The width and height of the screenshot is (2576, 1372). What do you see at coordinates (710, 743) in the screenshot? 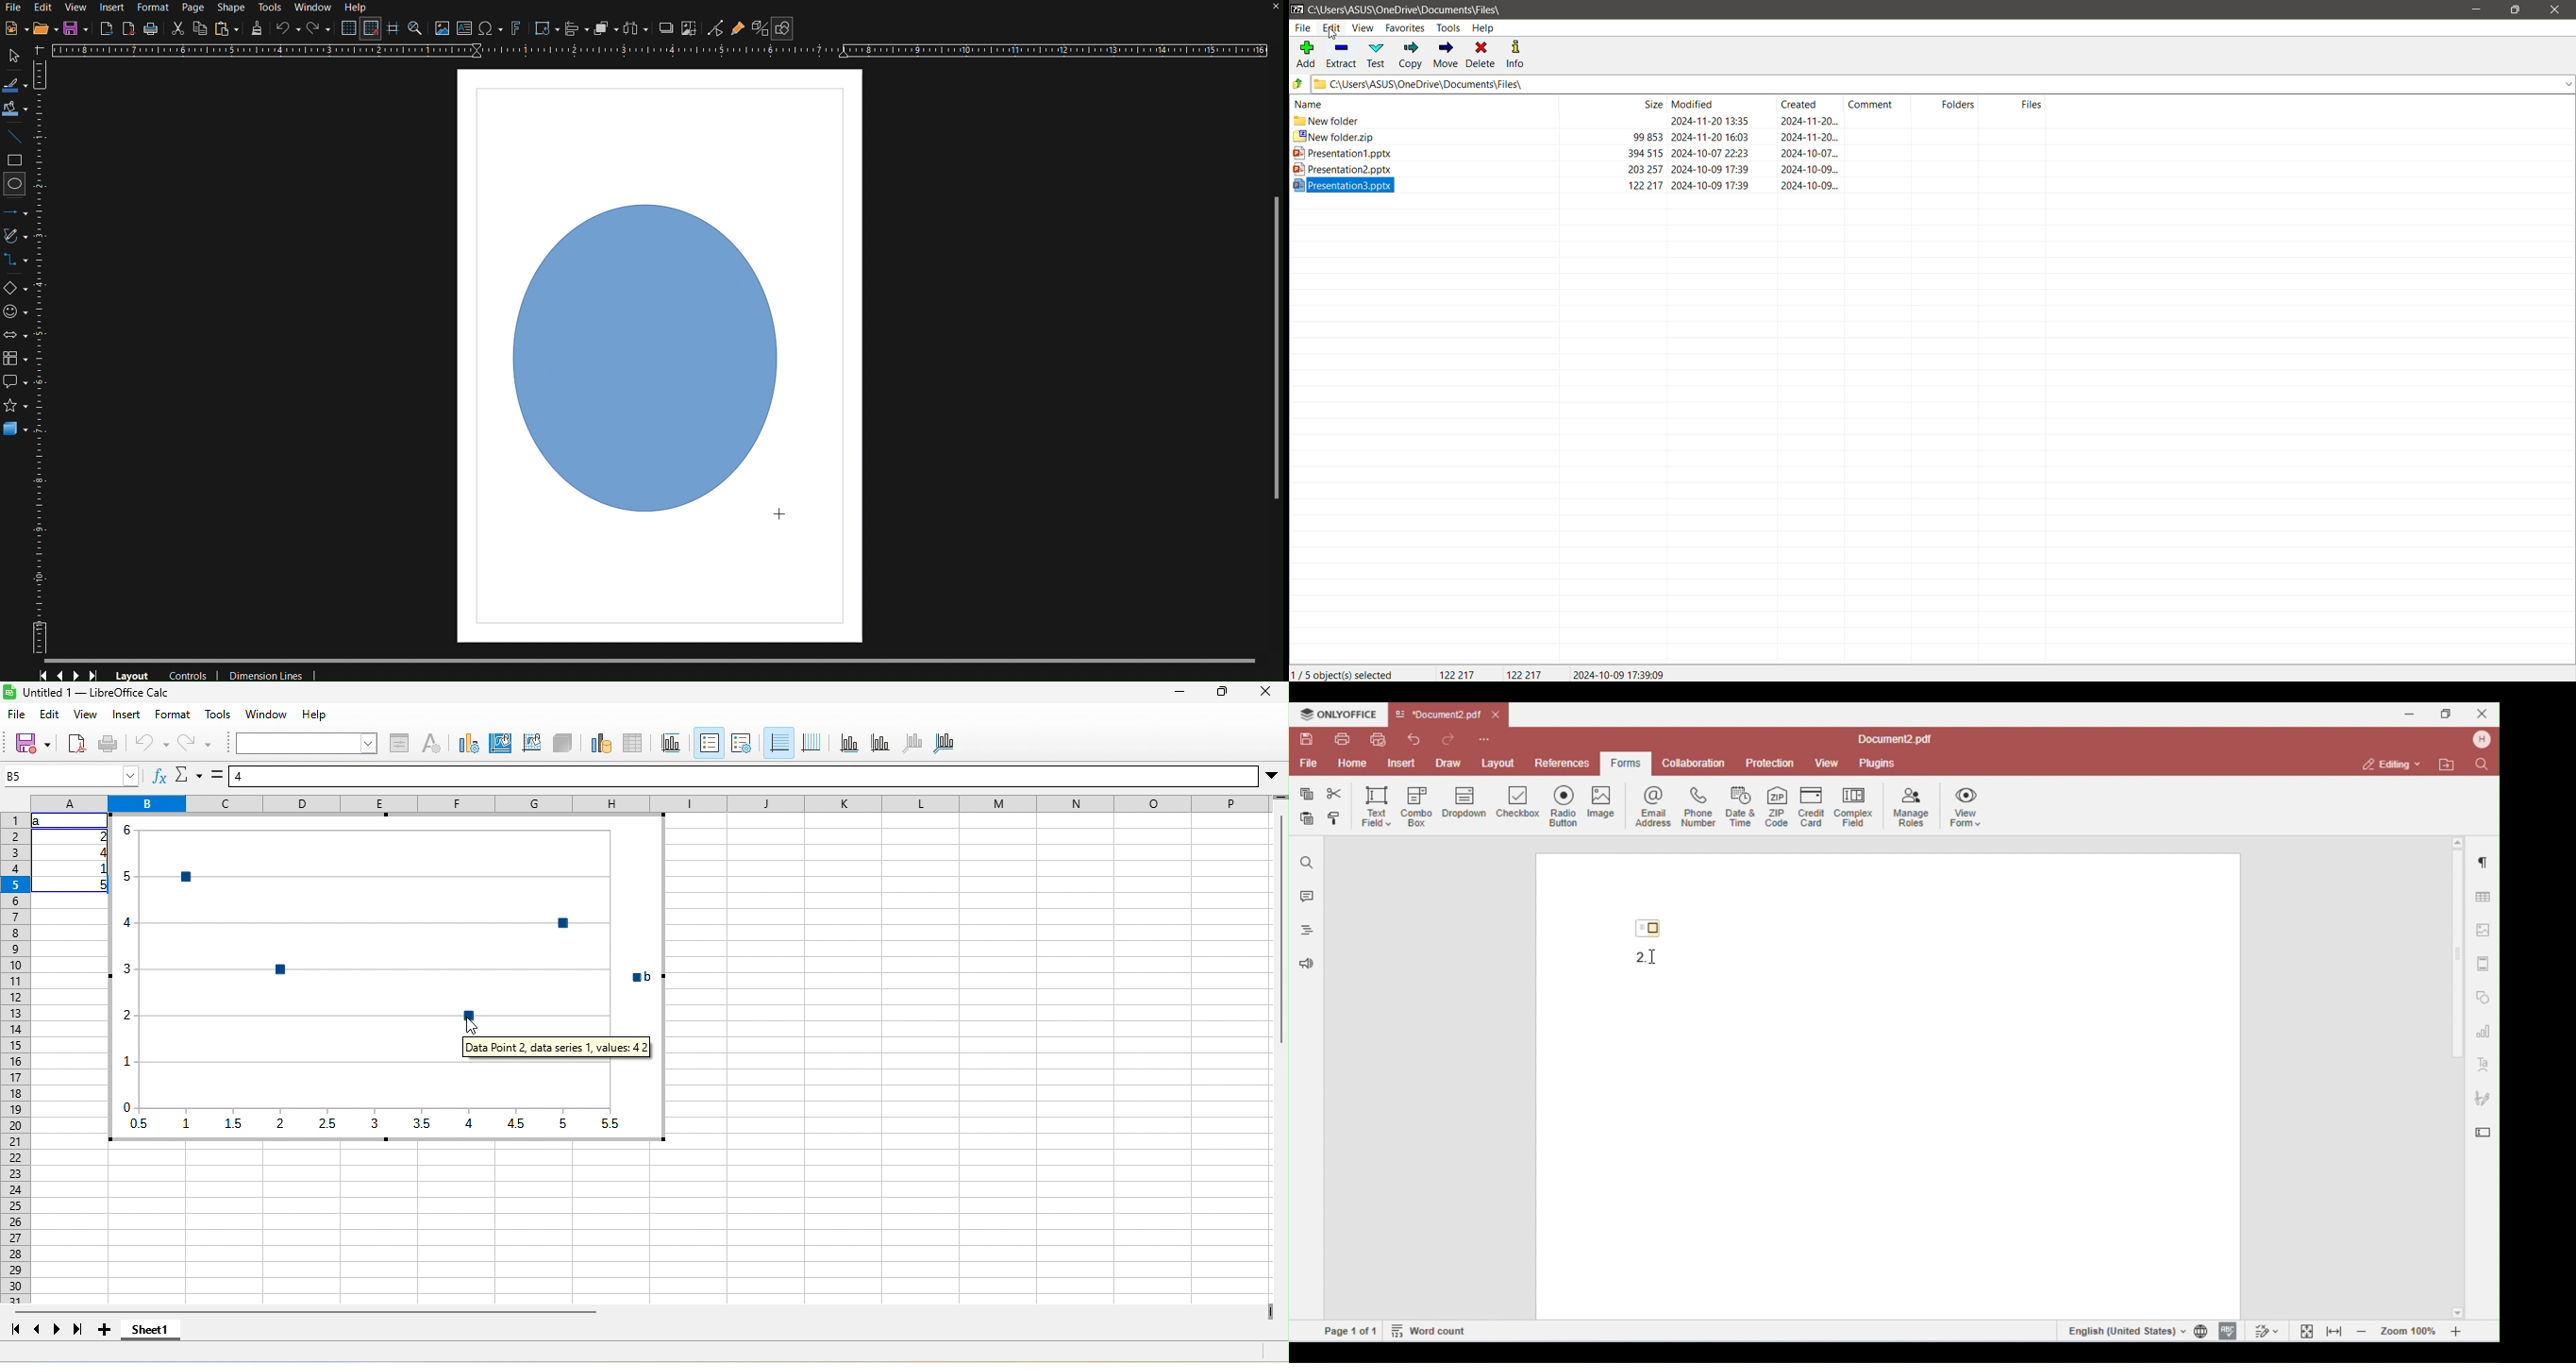
I see `legend on/off` at bounding box center [710, 743].